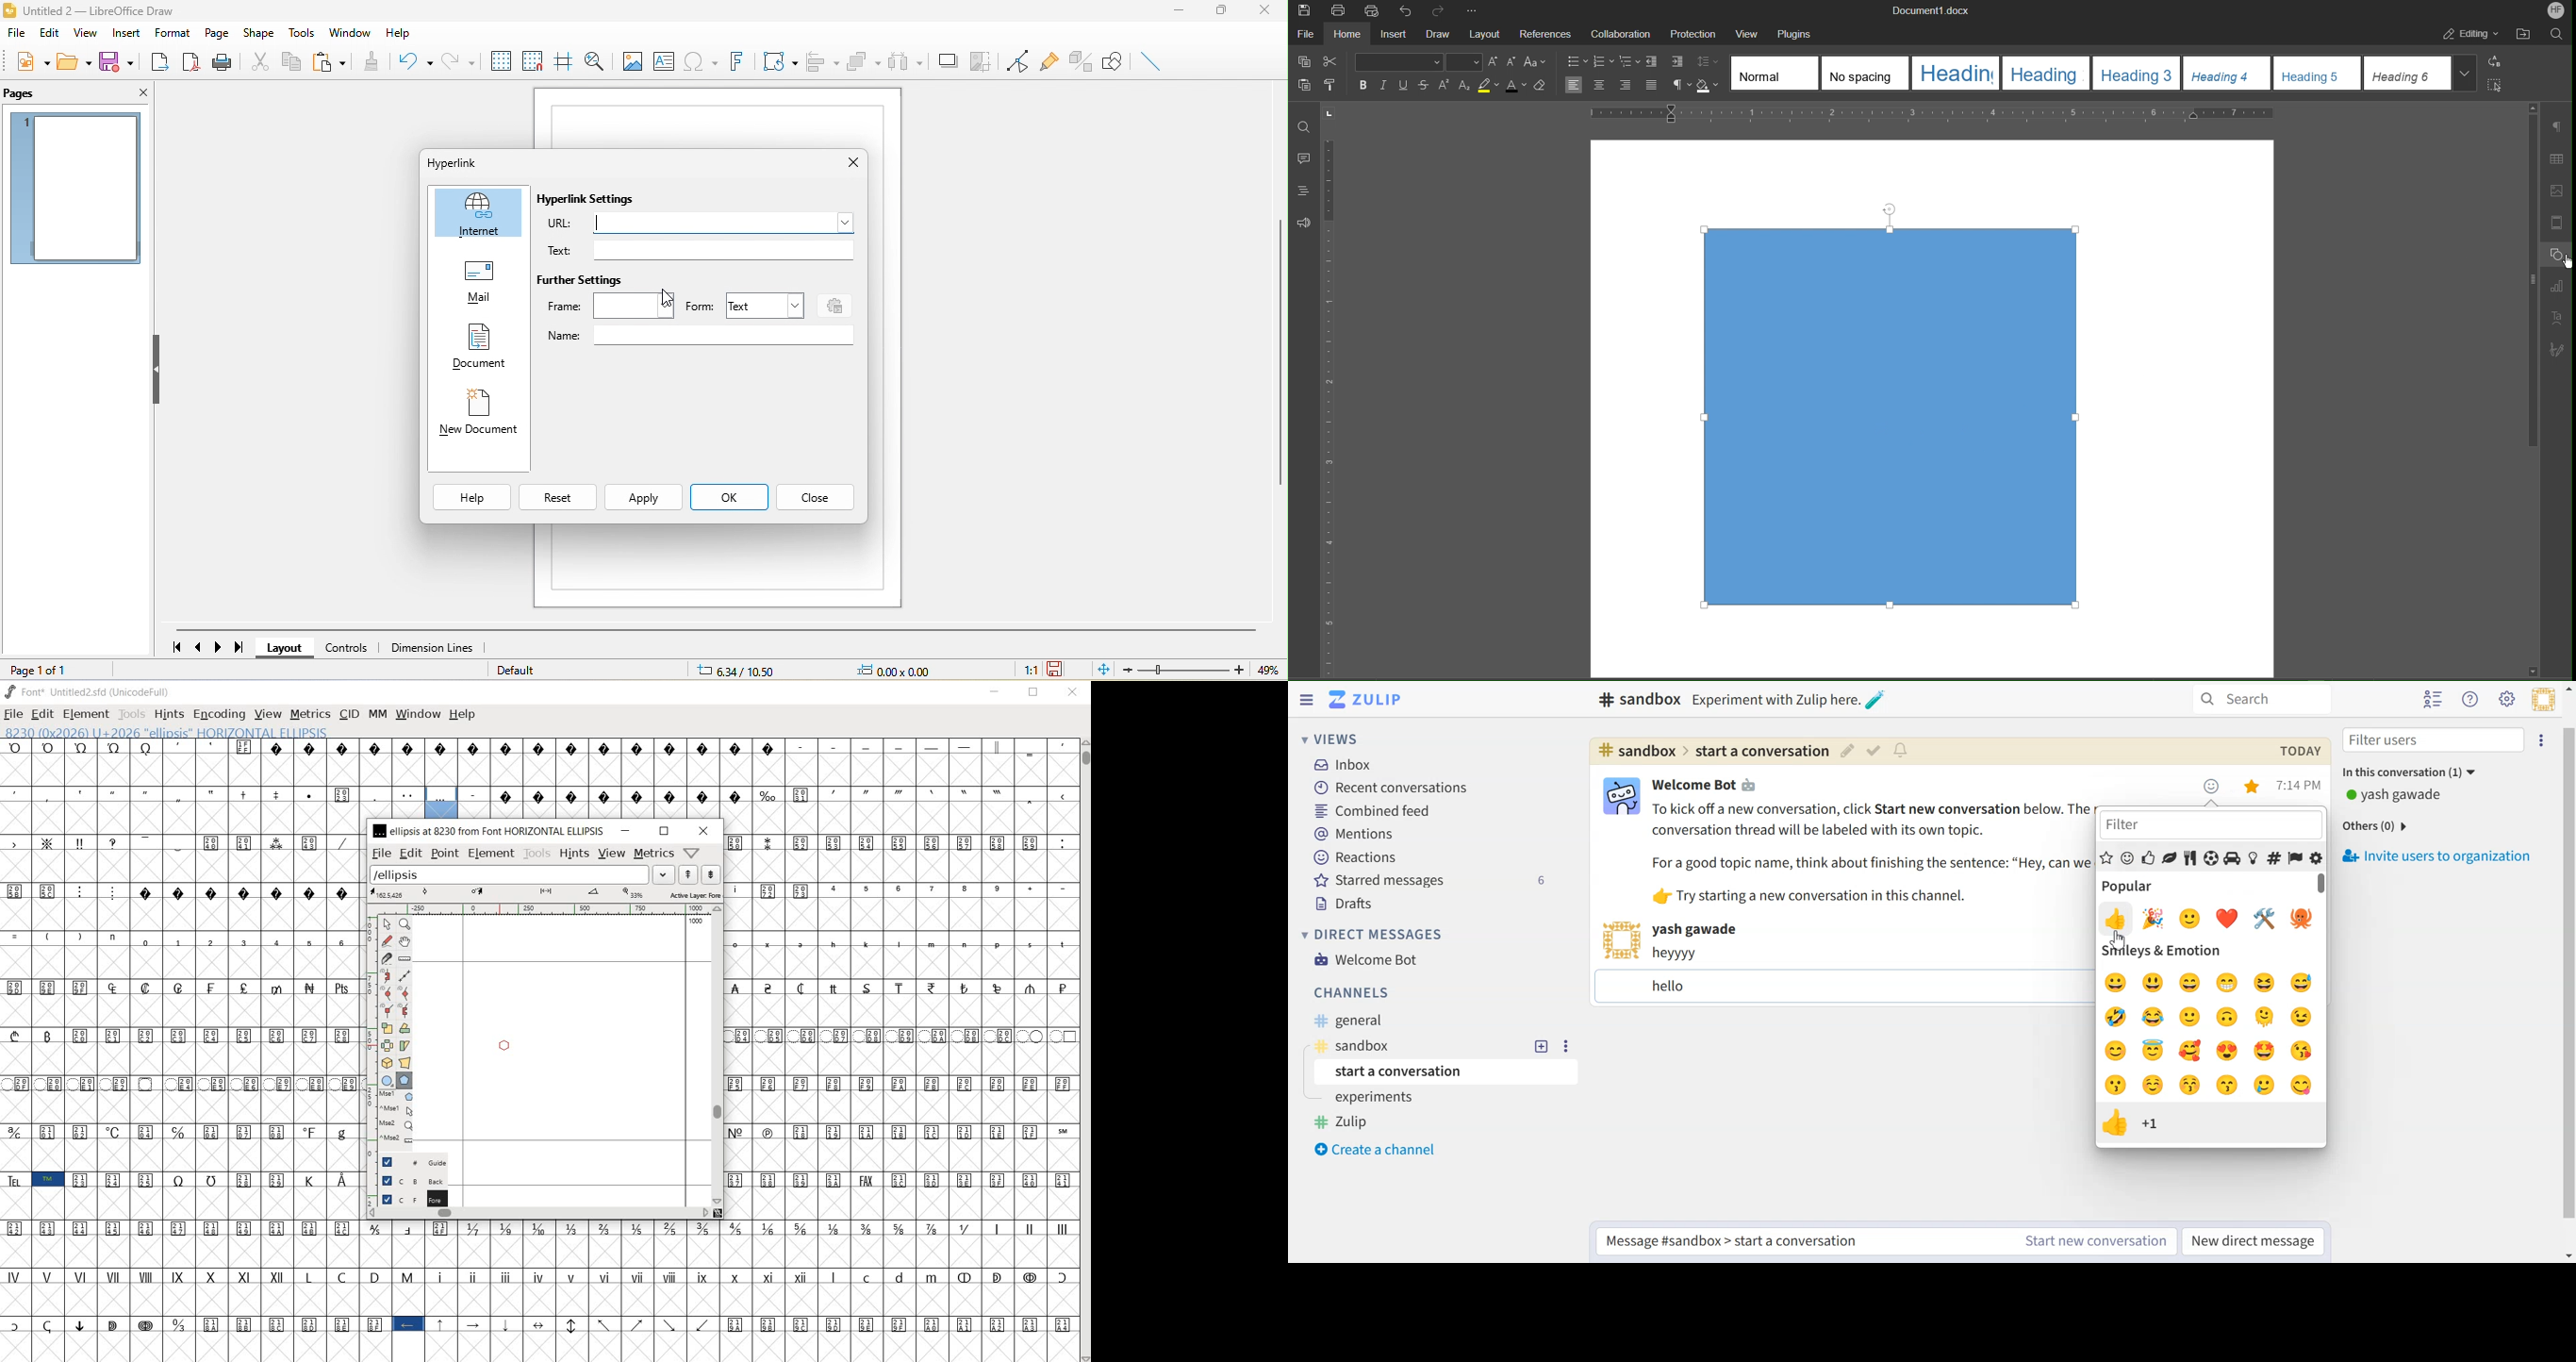 The image size is (2576, 1372). I want to click on GLYPHS, so click(177, 1049).